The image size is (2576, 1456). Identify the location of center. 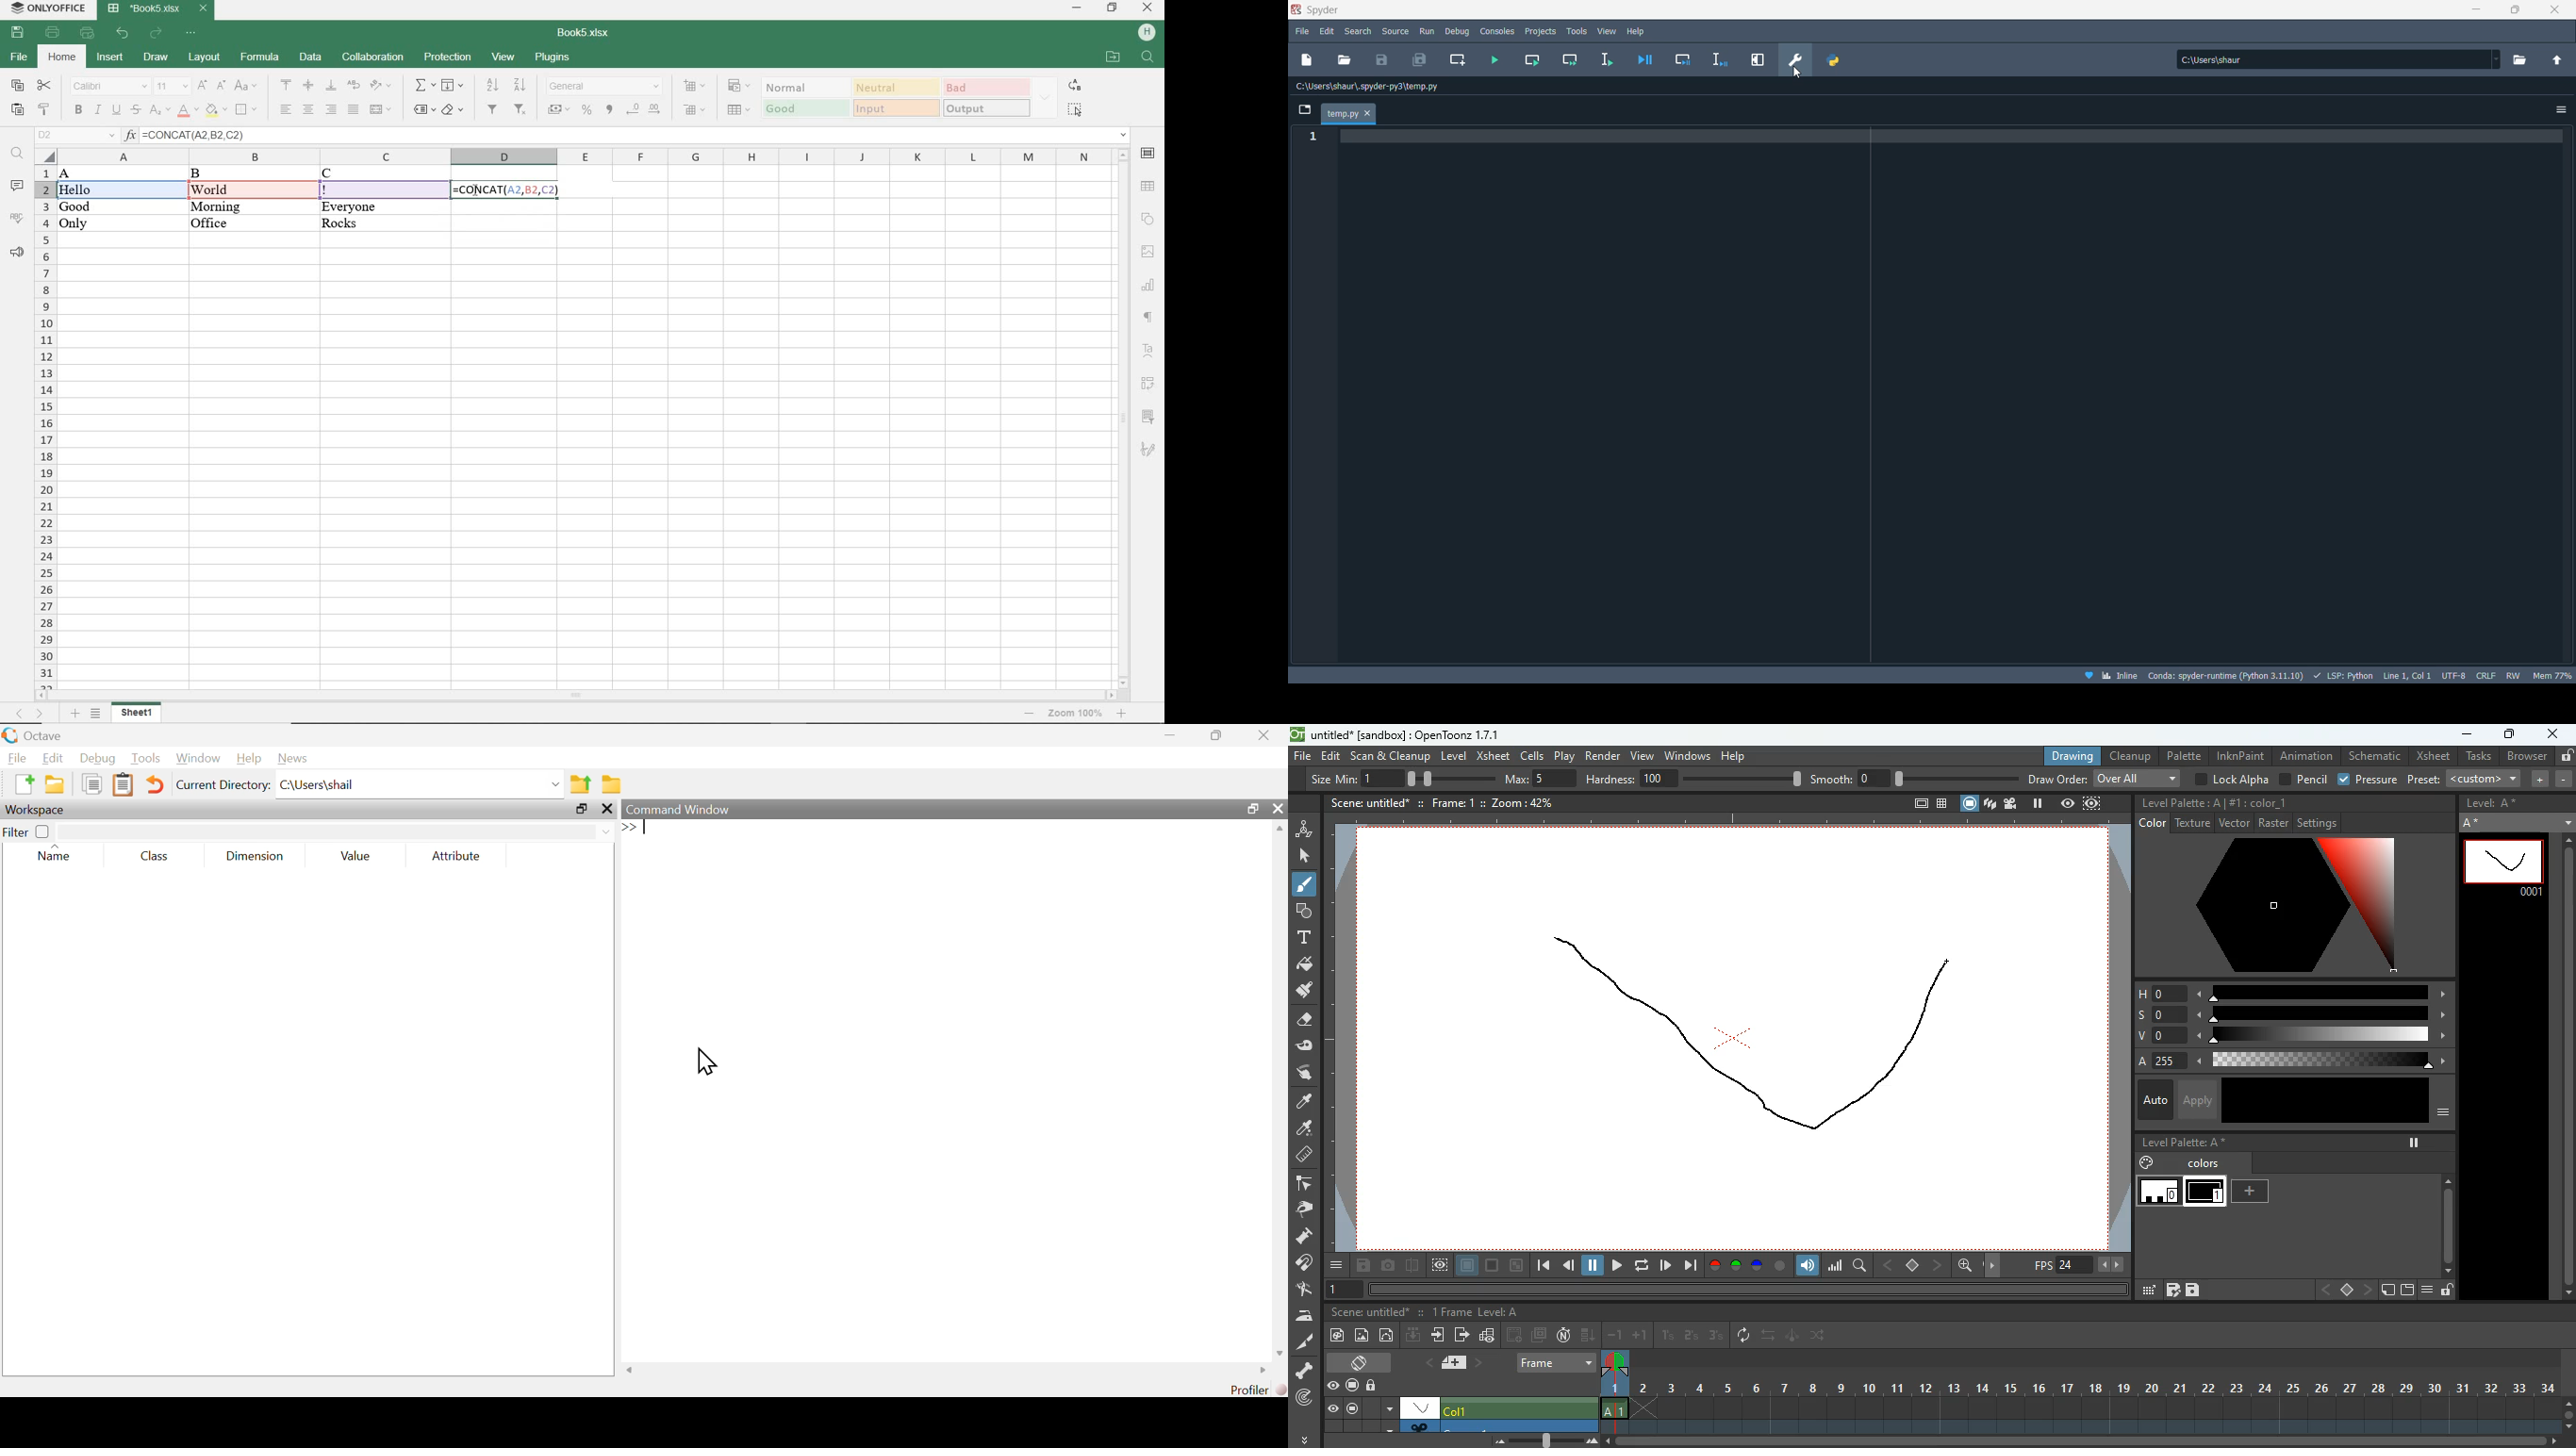
(1913, 1264).